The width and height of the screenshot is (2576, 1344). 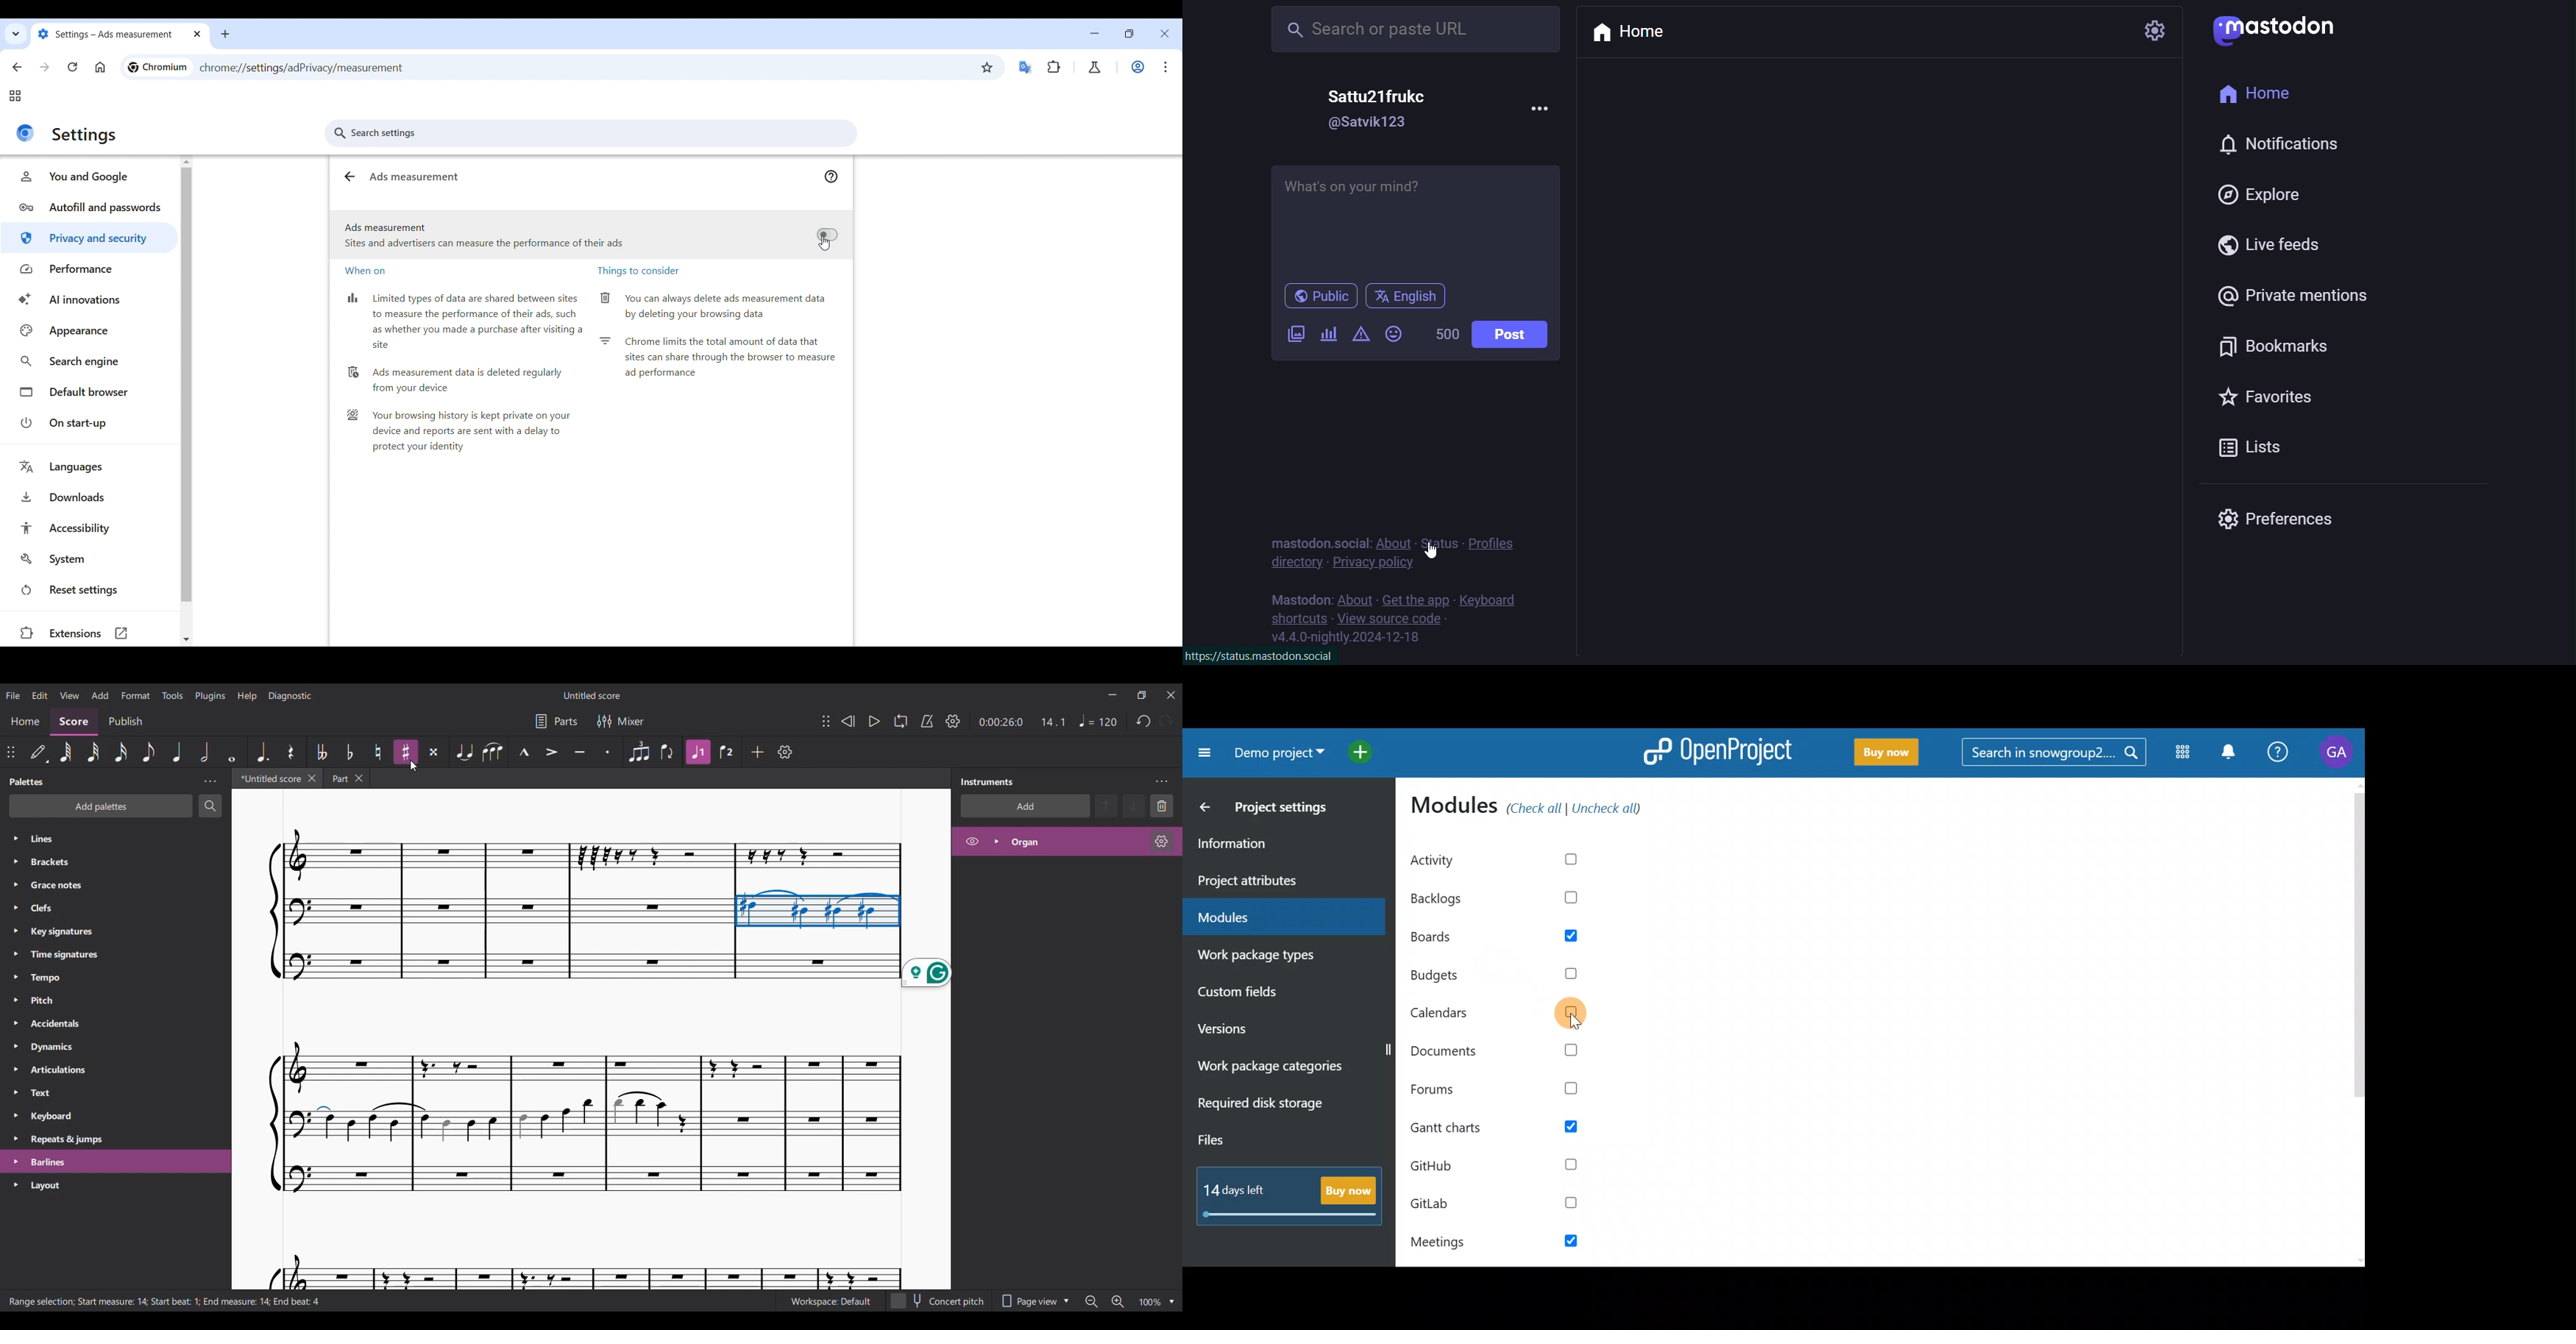 What do you see at coordinates (406, 752) in the screenshot?
I see `Toggle sharp highlighted by cursor` at bounding box center [406, 752].